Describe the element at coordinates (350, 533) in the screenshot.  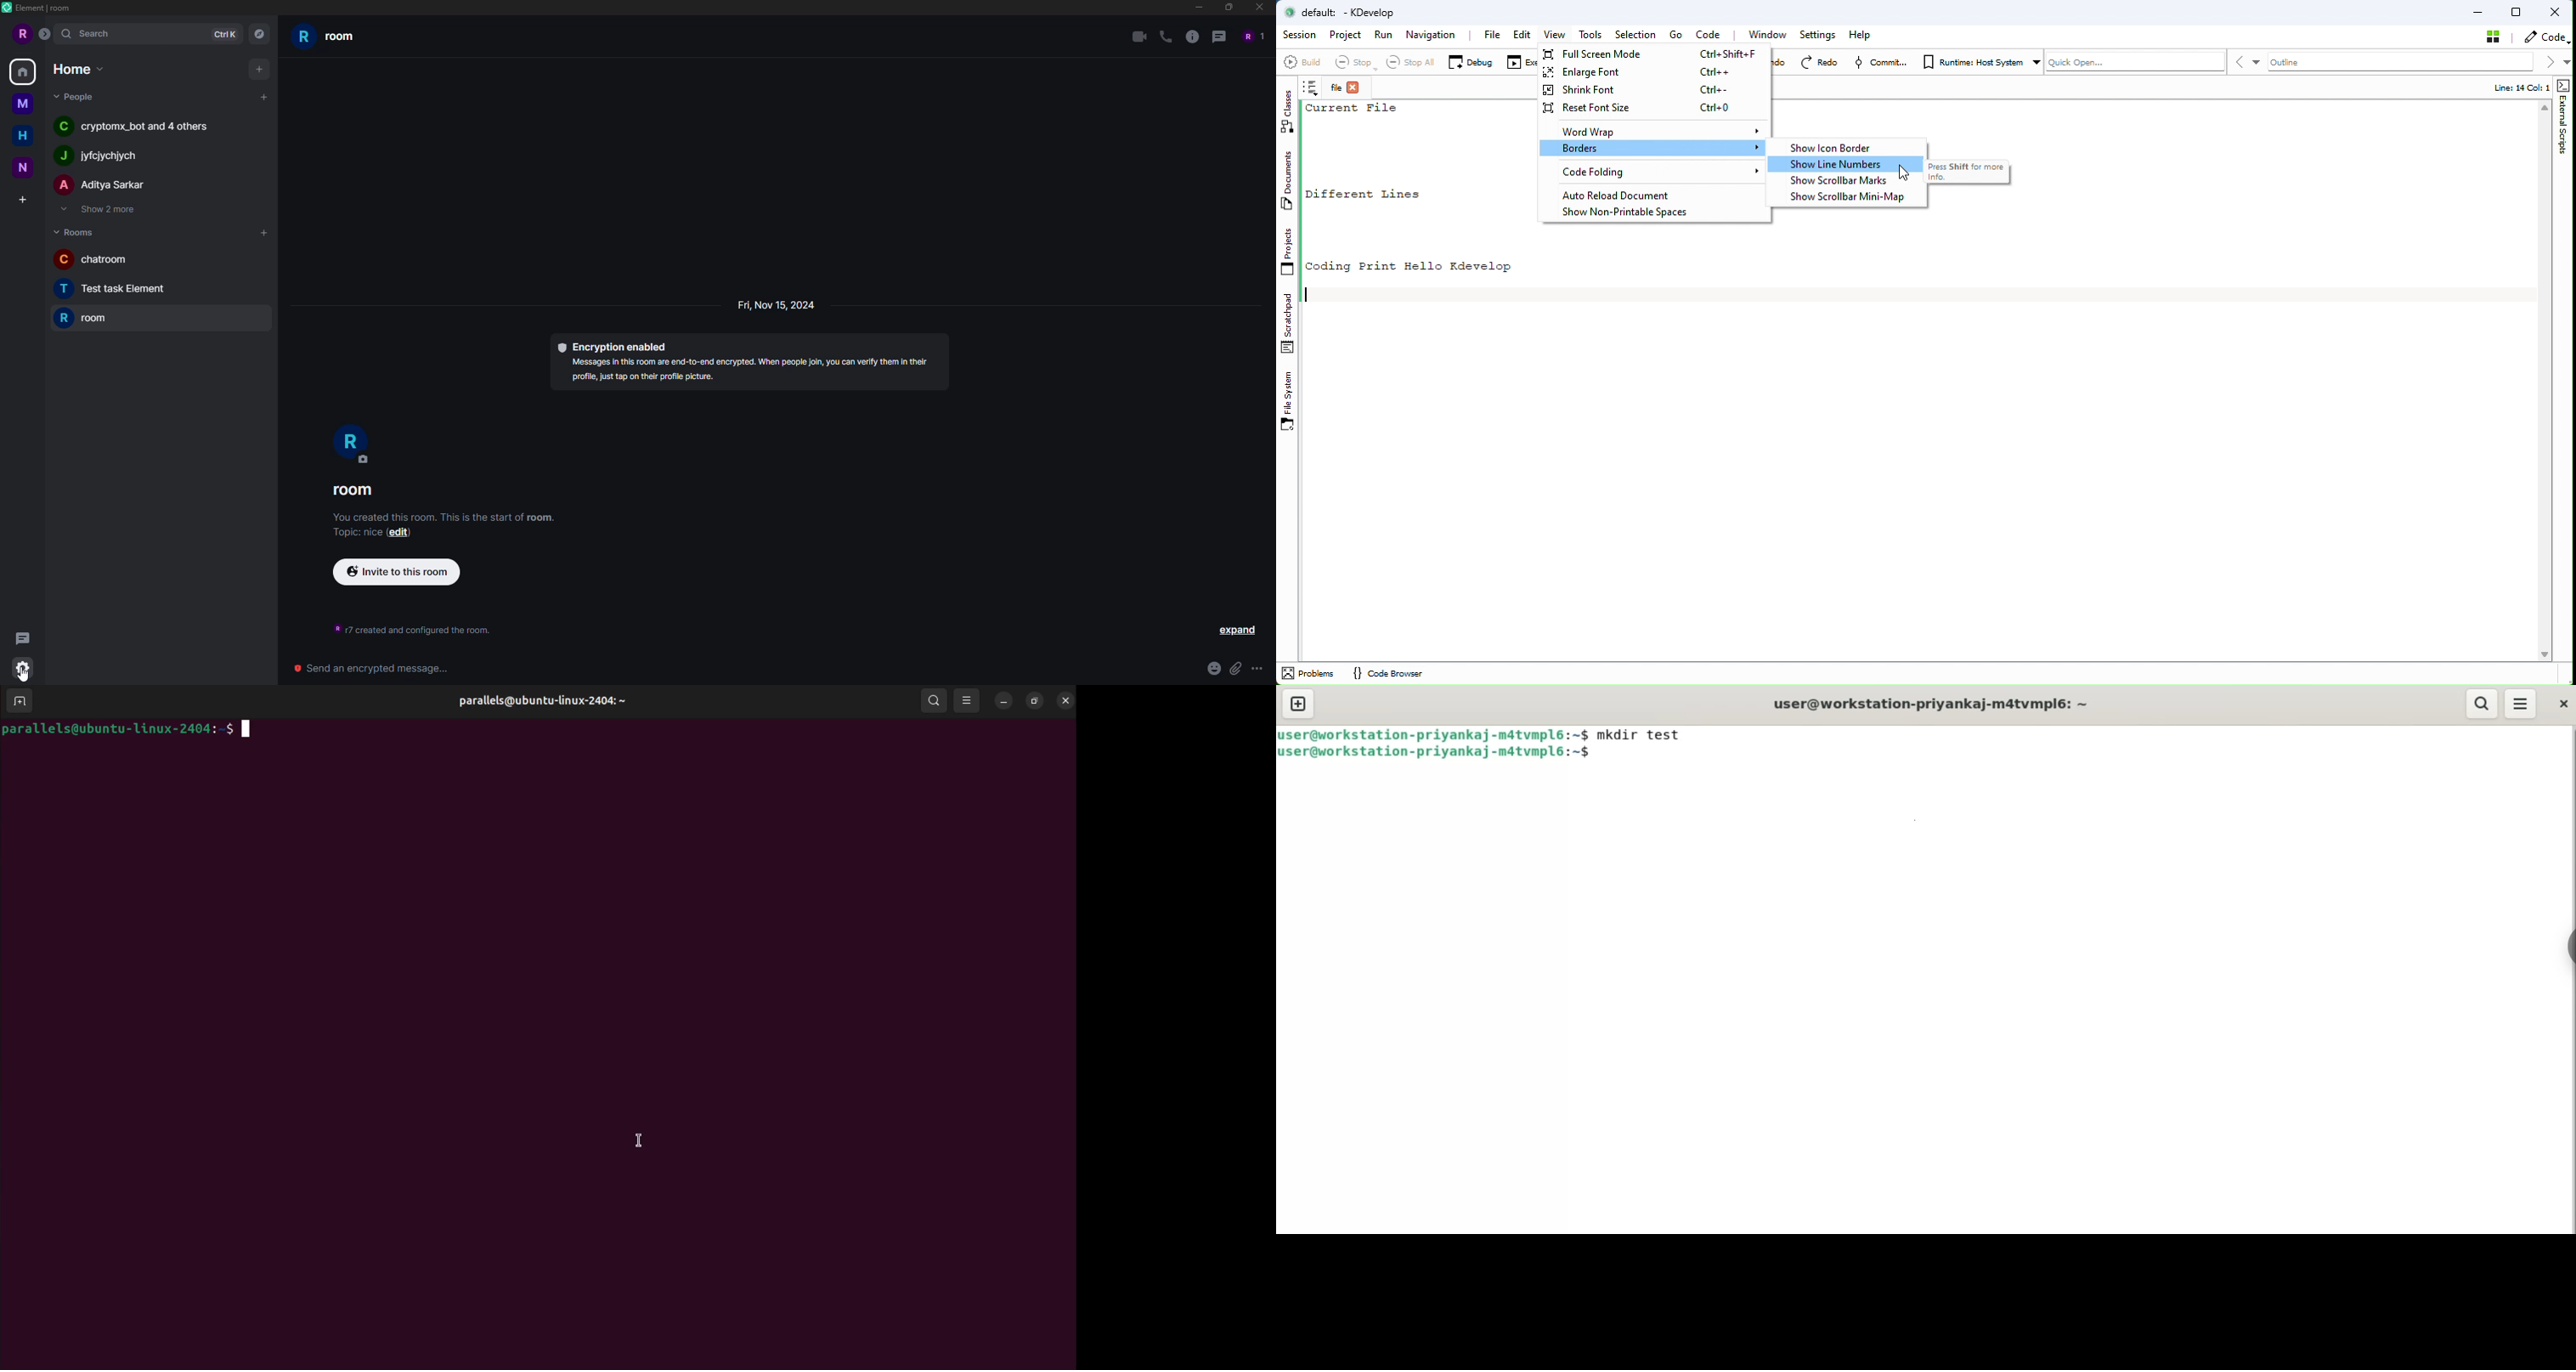
I see `topic` at that location.